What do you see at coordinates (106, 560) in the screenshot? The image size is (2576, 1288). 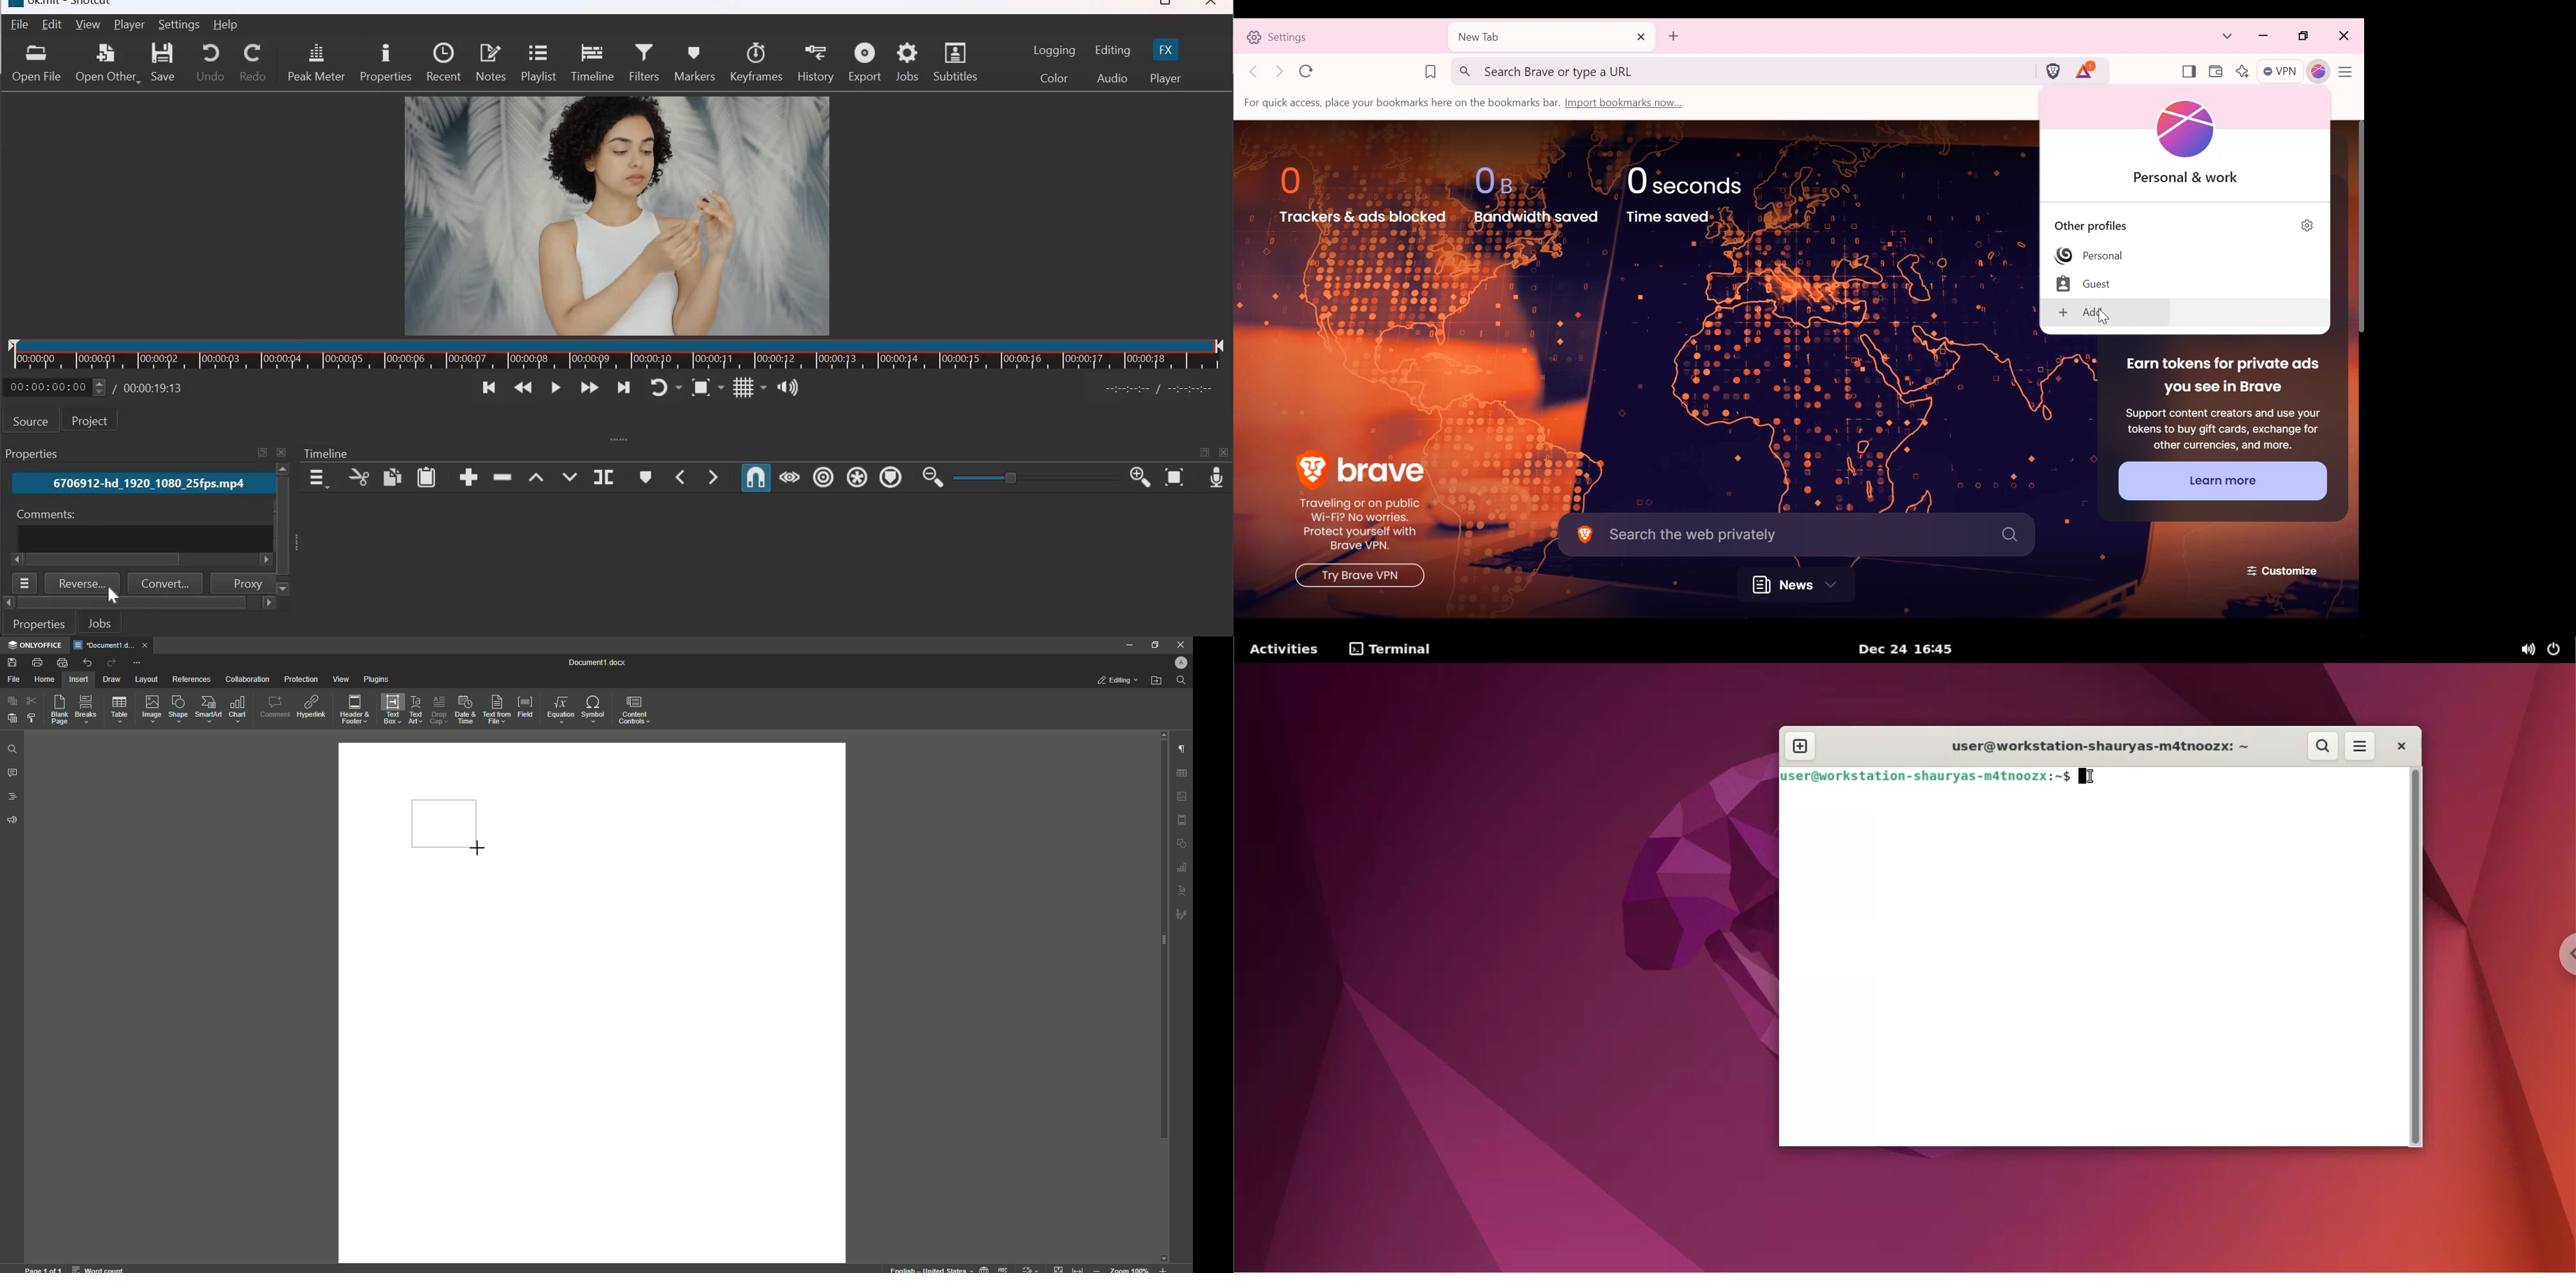 I see `scroll bar` at bounding box center [106, 560].